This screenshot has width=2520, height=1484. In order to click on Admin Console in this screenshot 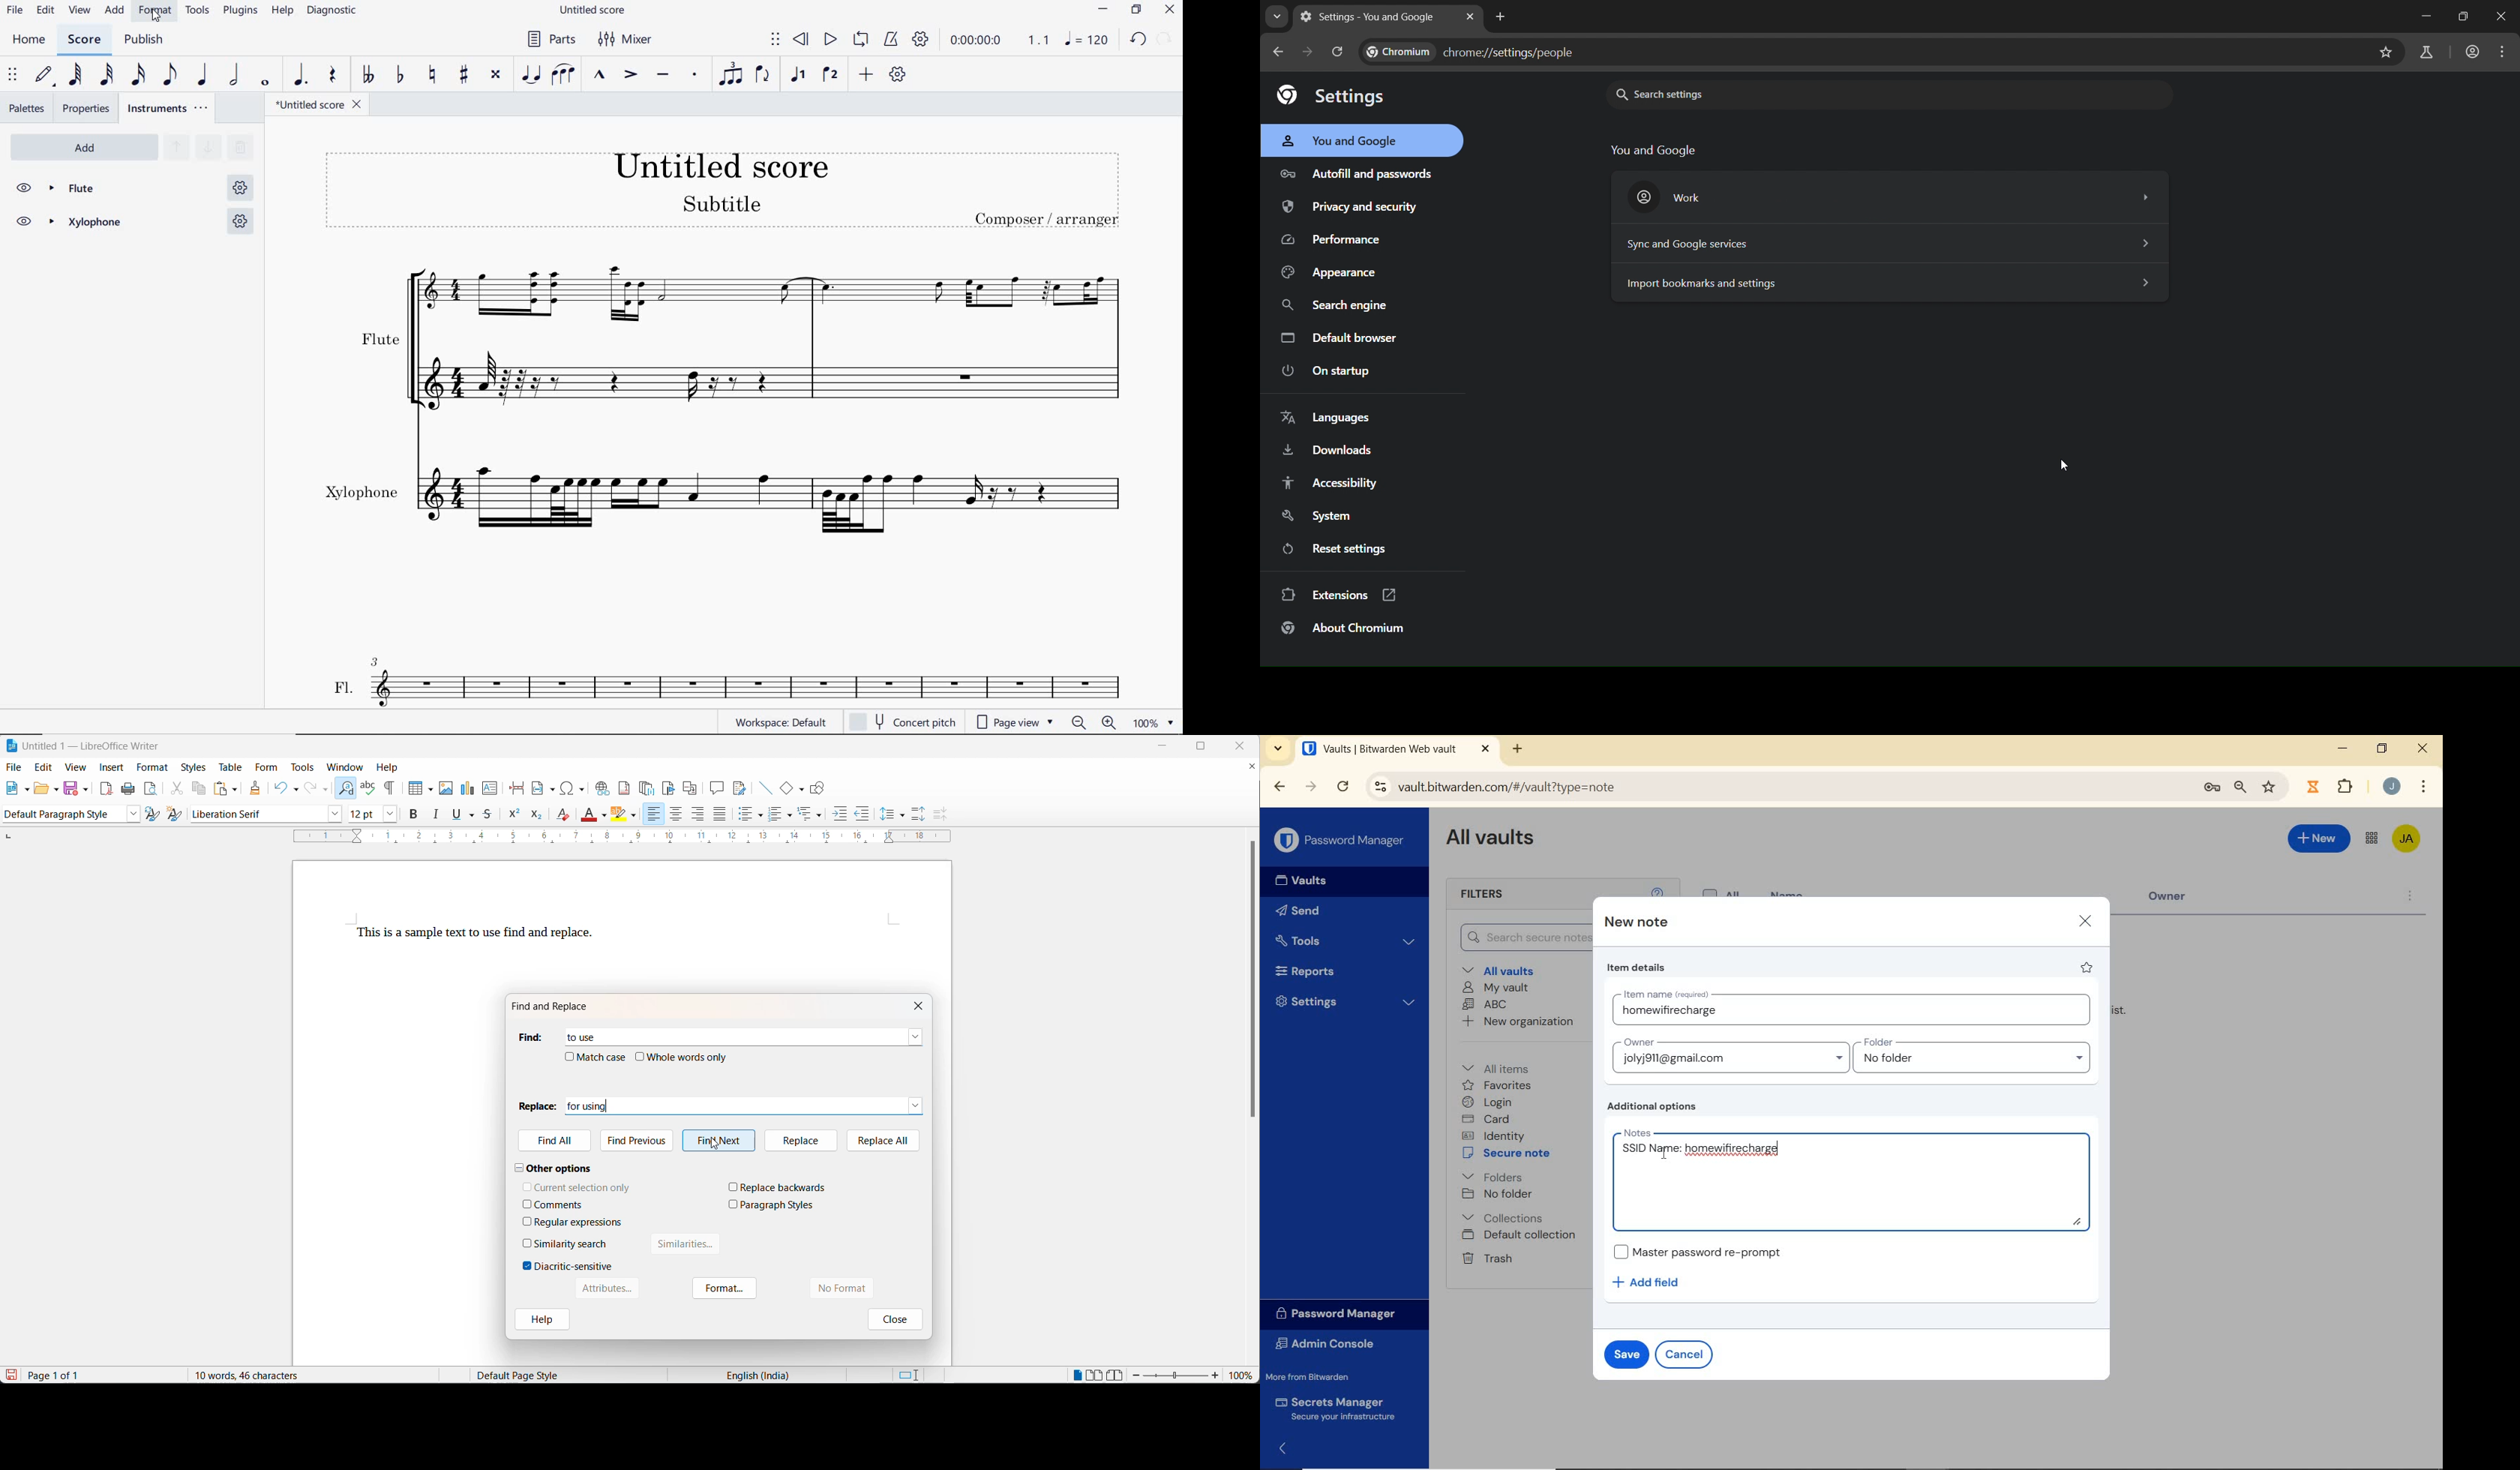, I will do `click(1333, 1343)`.